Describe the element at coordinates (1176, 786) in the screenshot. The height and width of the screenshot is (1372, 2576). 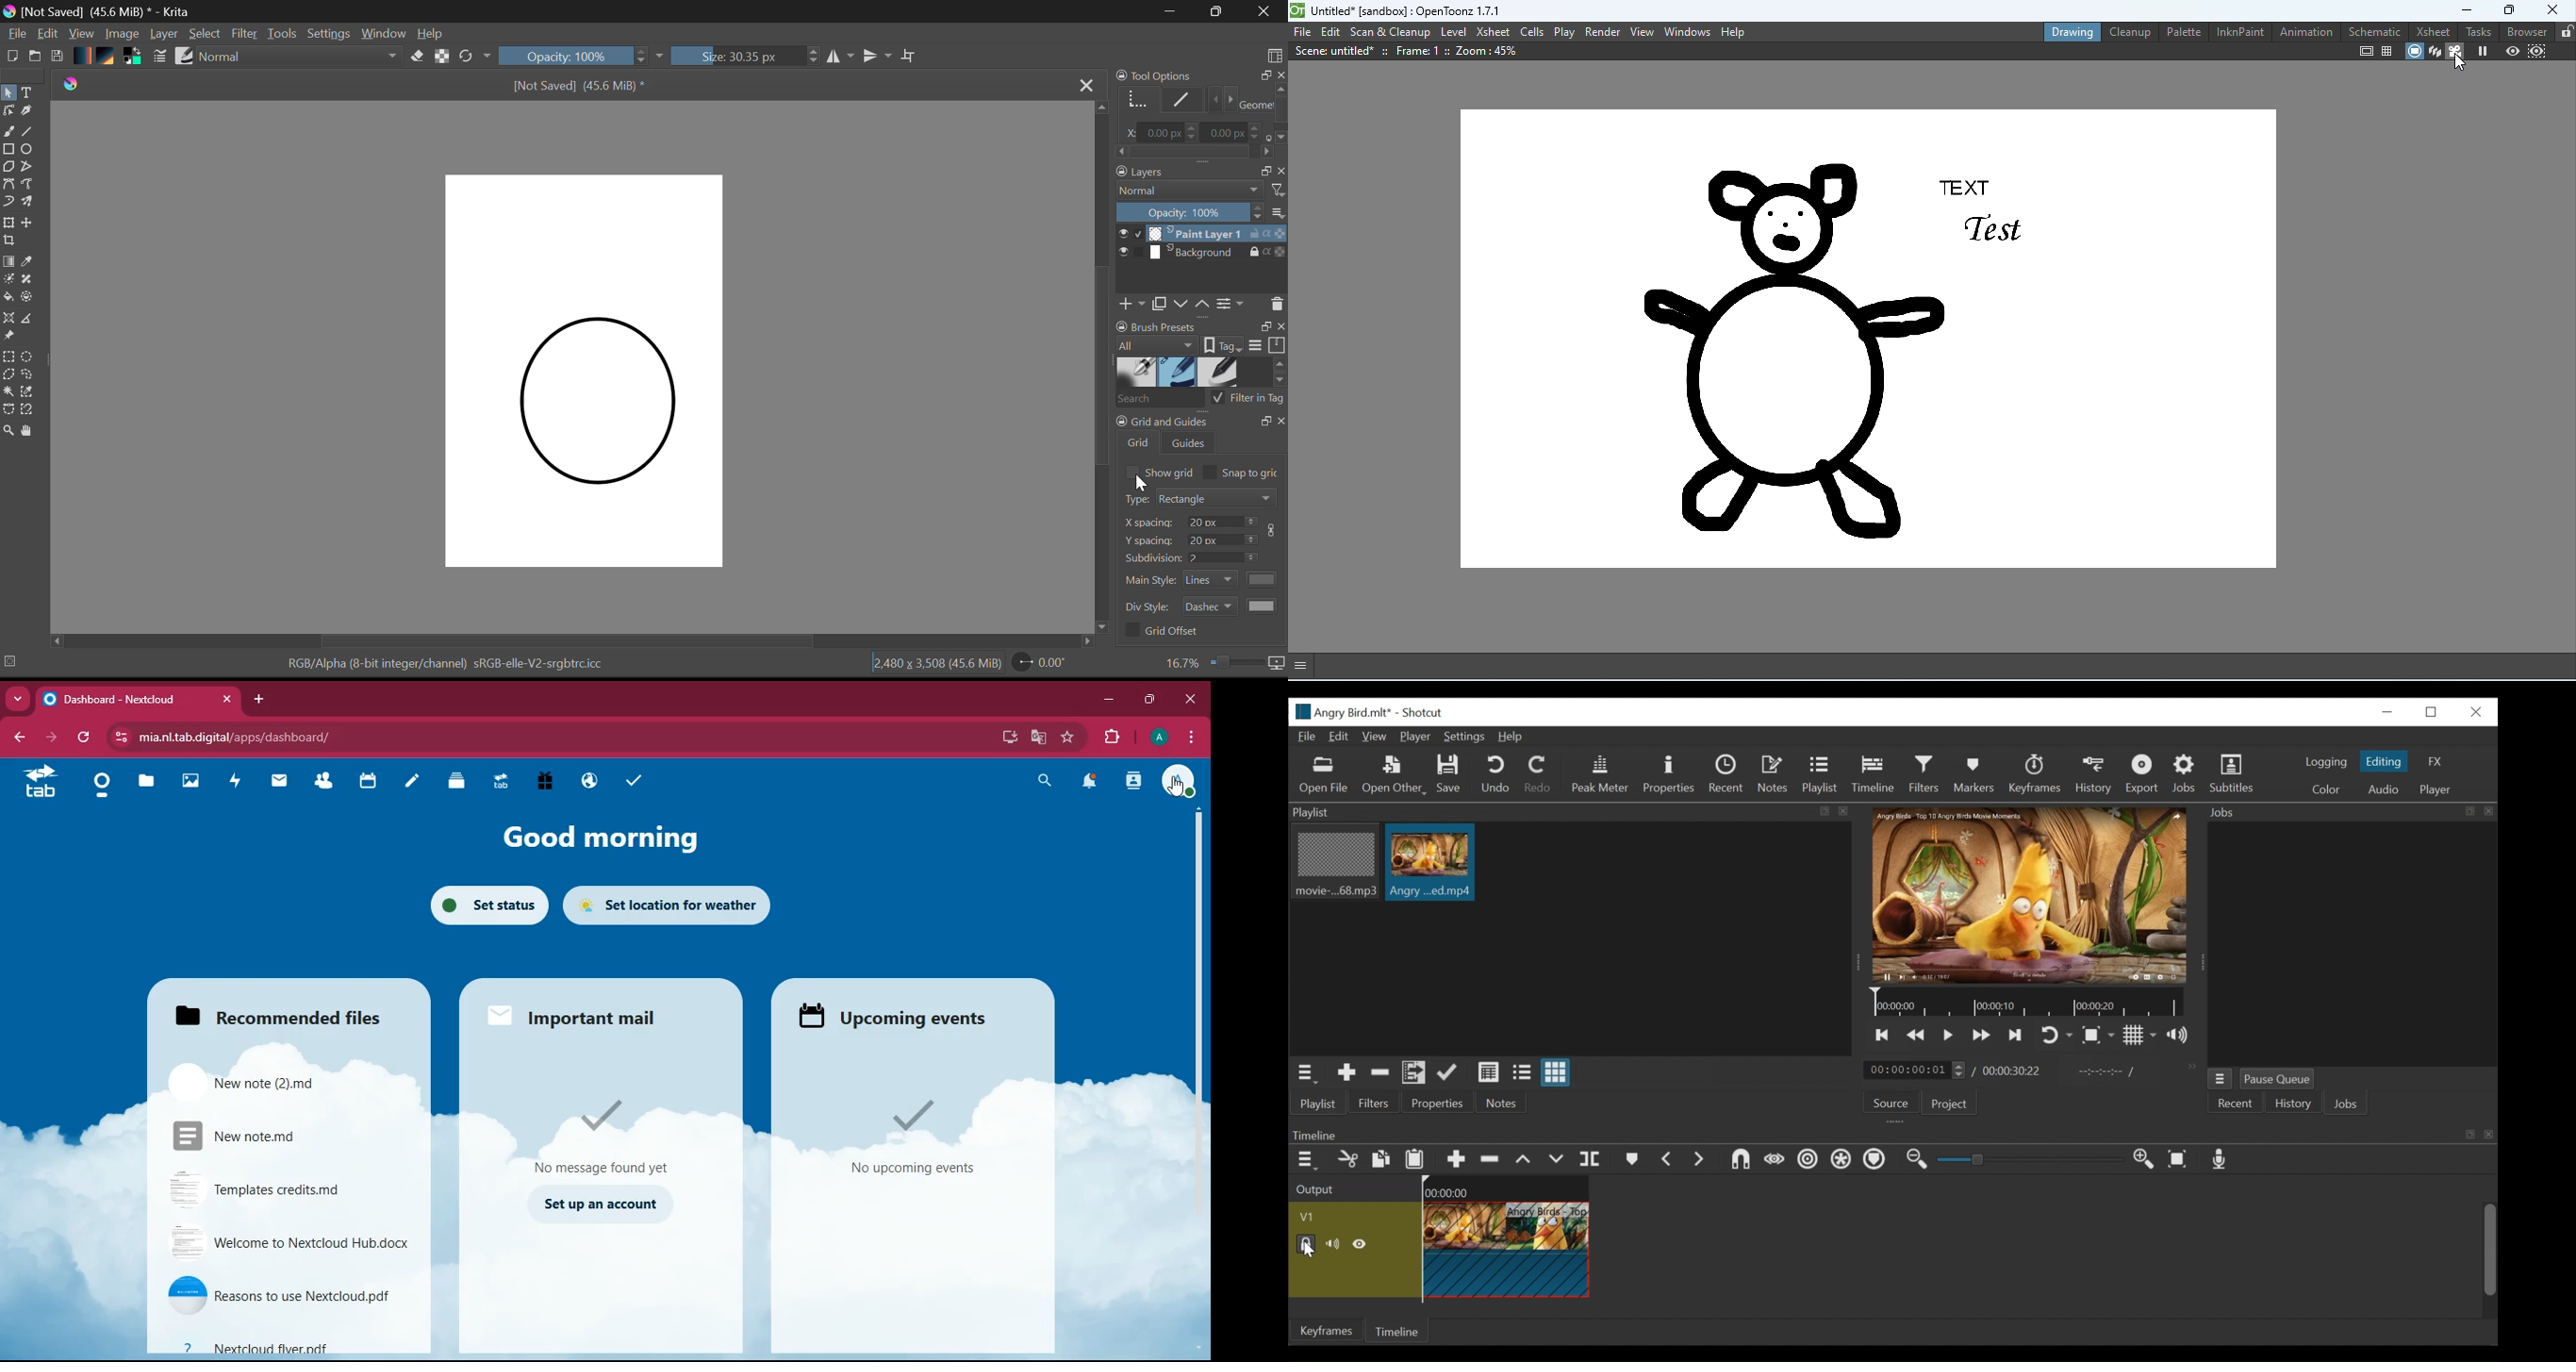
I see `pointing cursor` at that location.